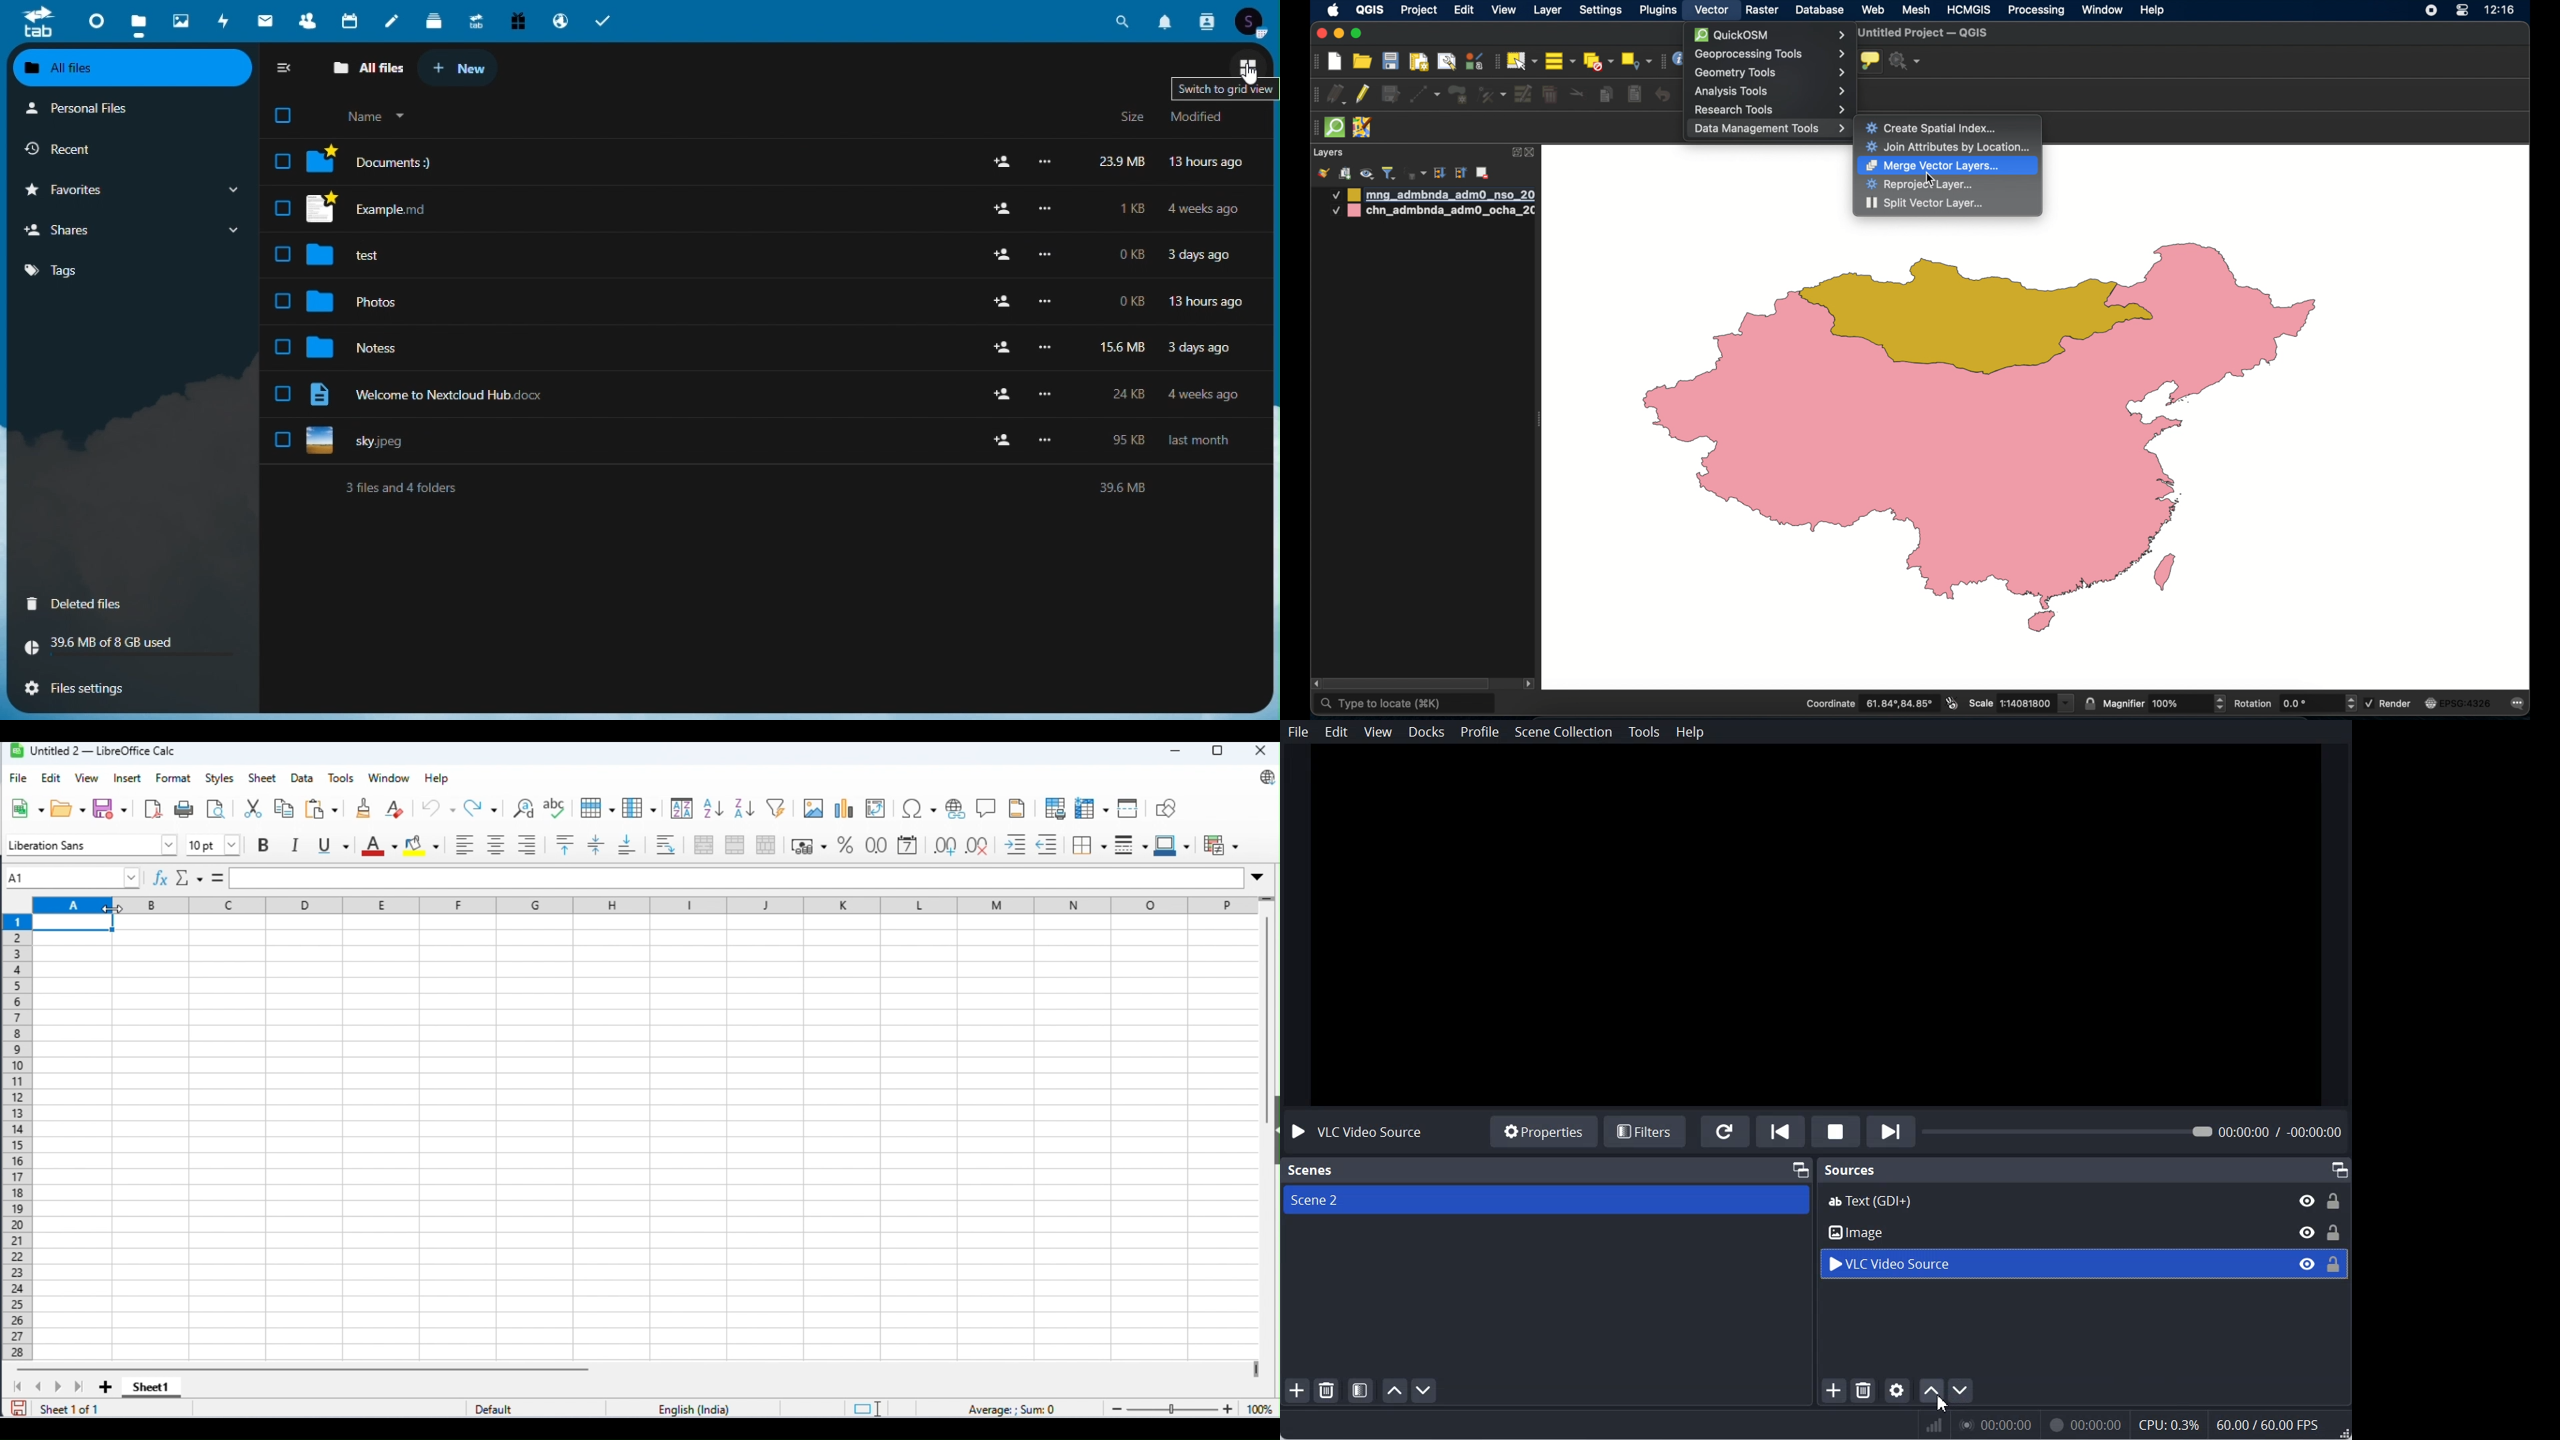 The width and height of the screenshot is (2576, 1456). I want to click on add user, so click(998, 348).